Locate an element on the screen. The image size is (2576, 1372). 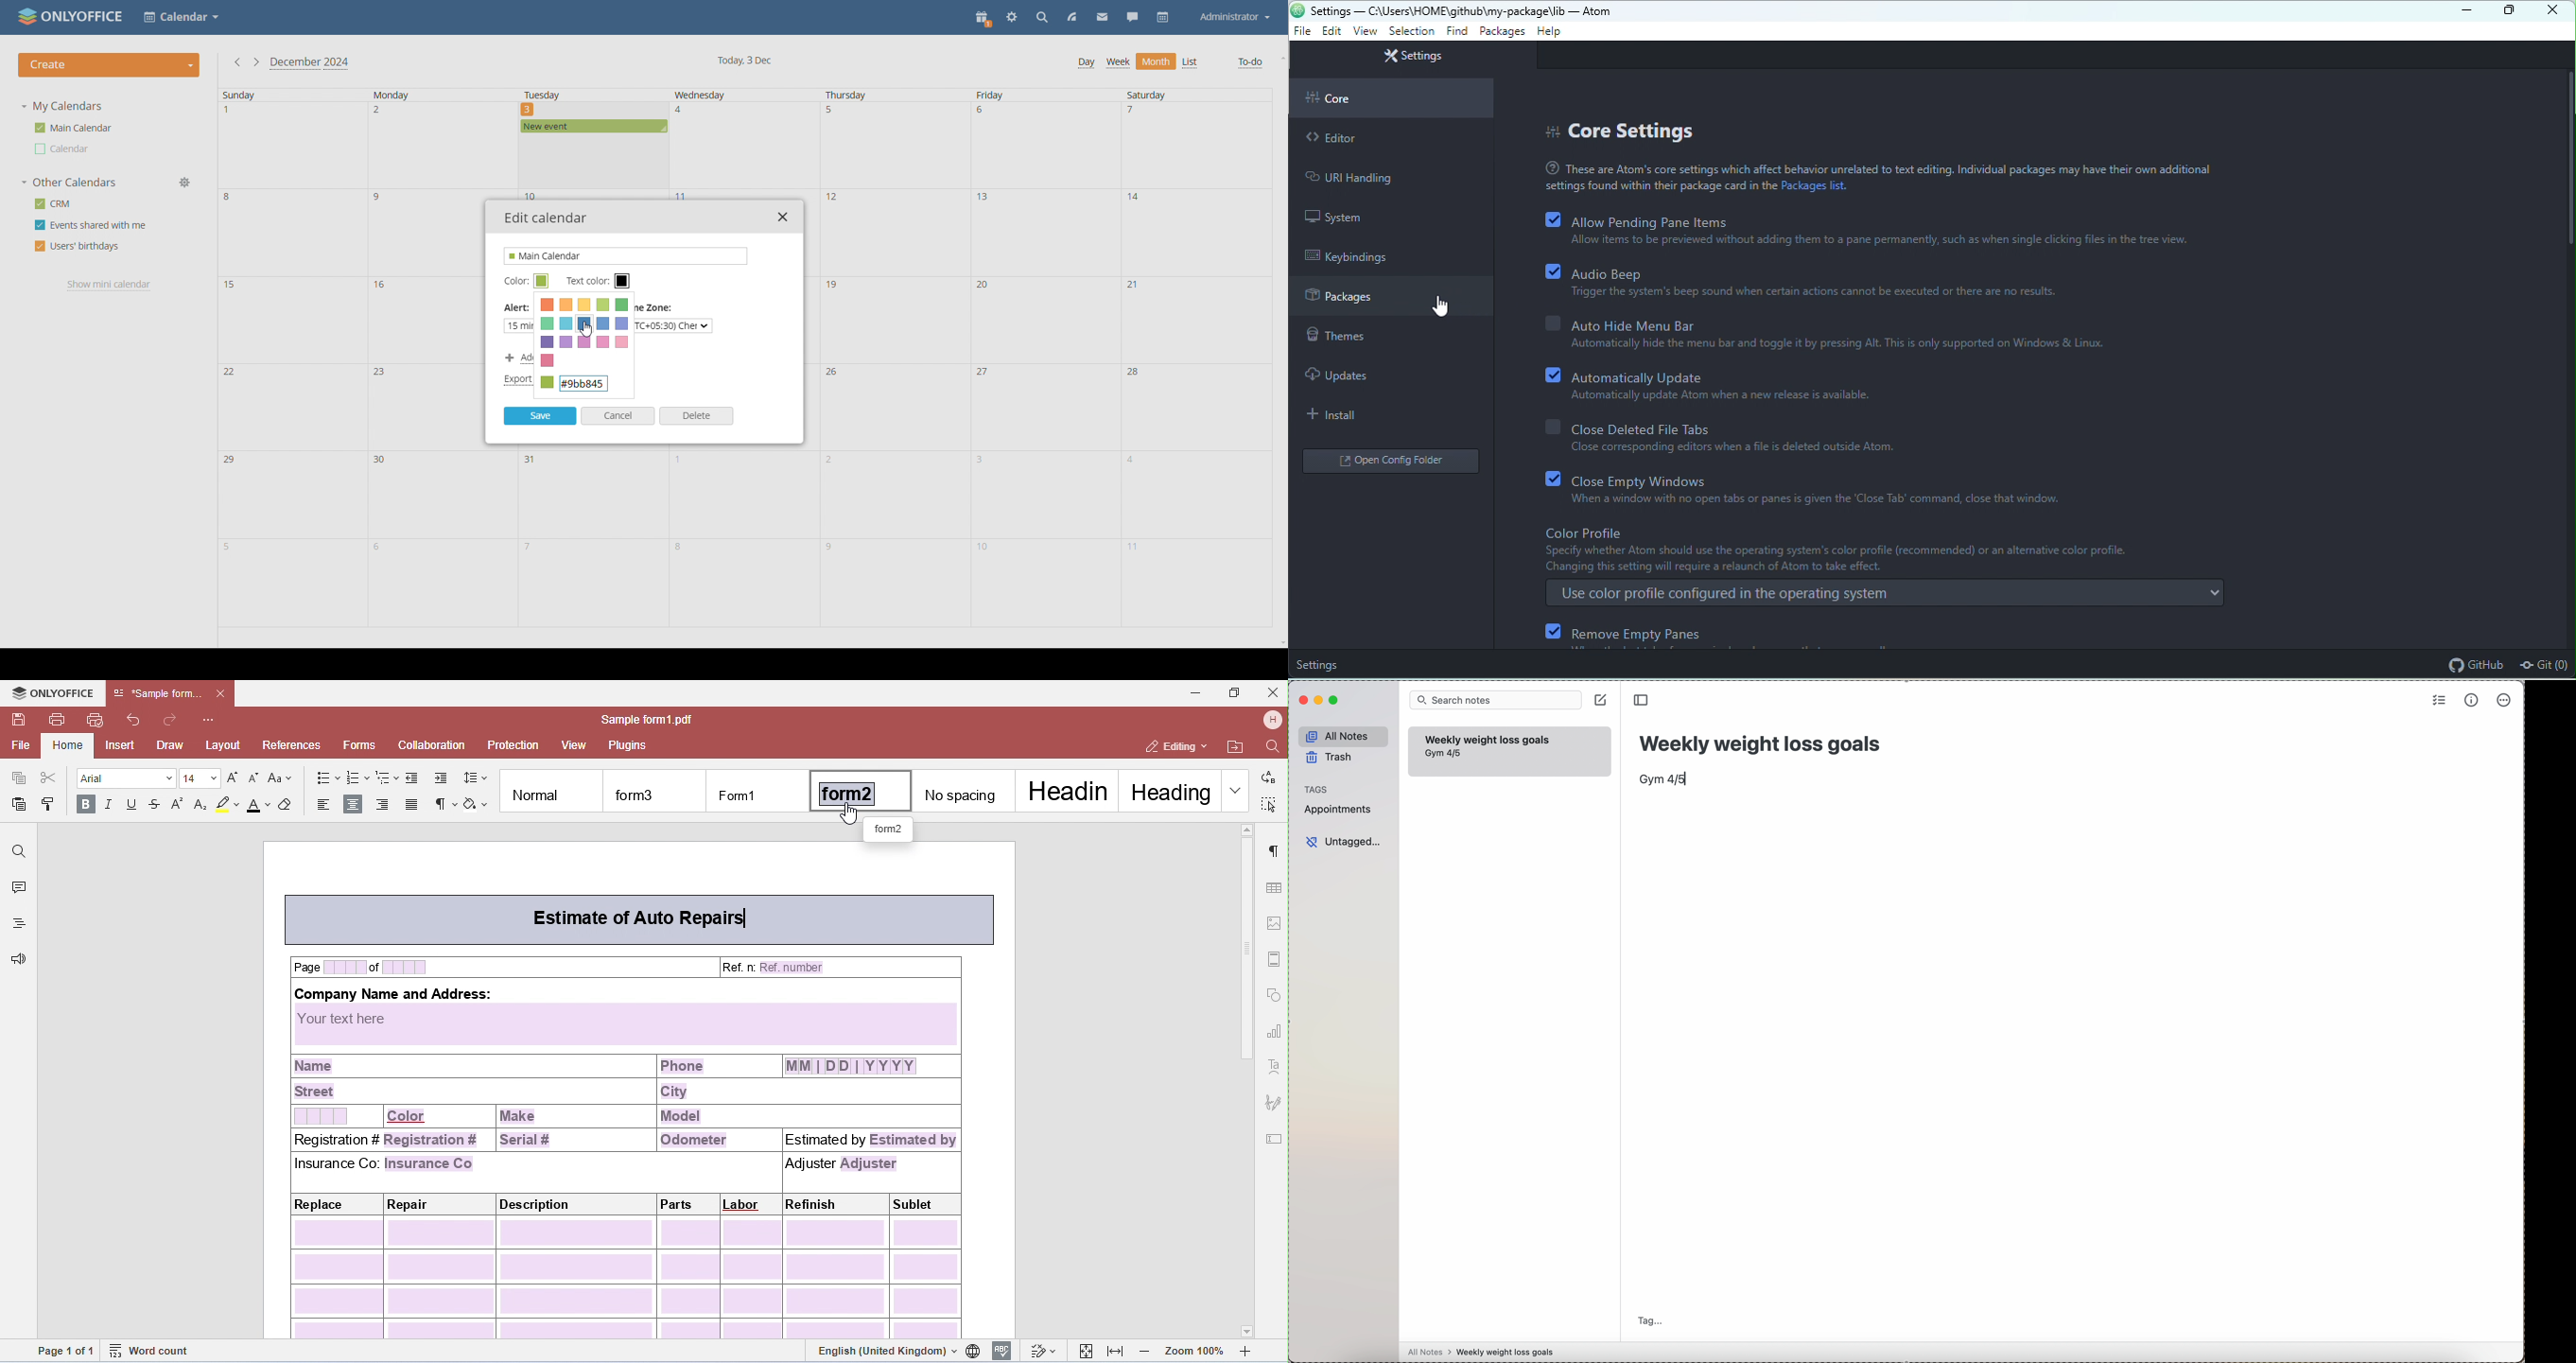
date is located at coordinates (440, 146).